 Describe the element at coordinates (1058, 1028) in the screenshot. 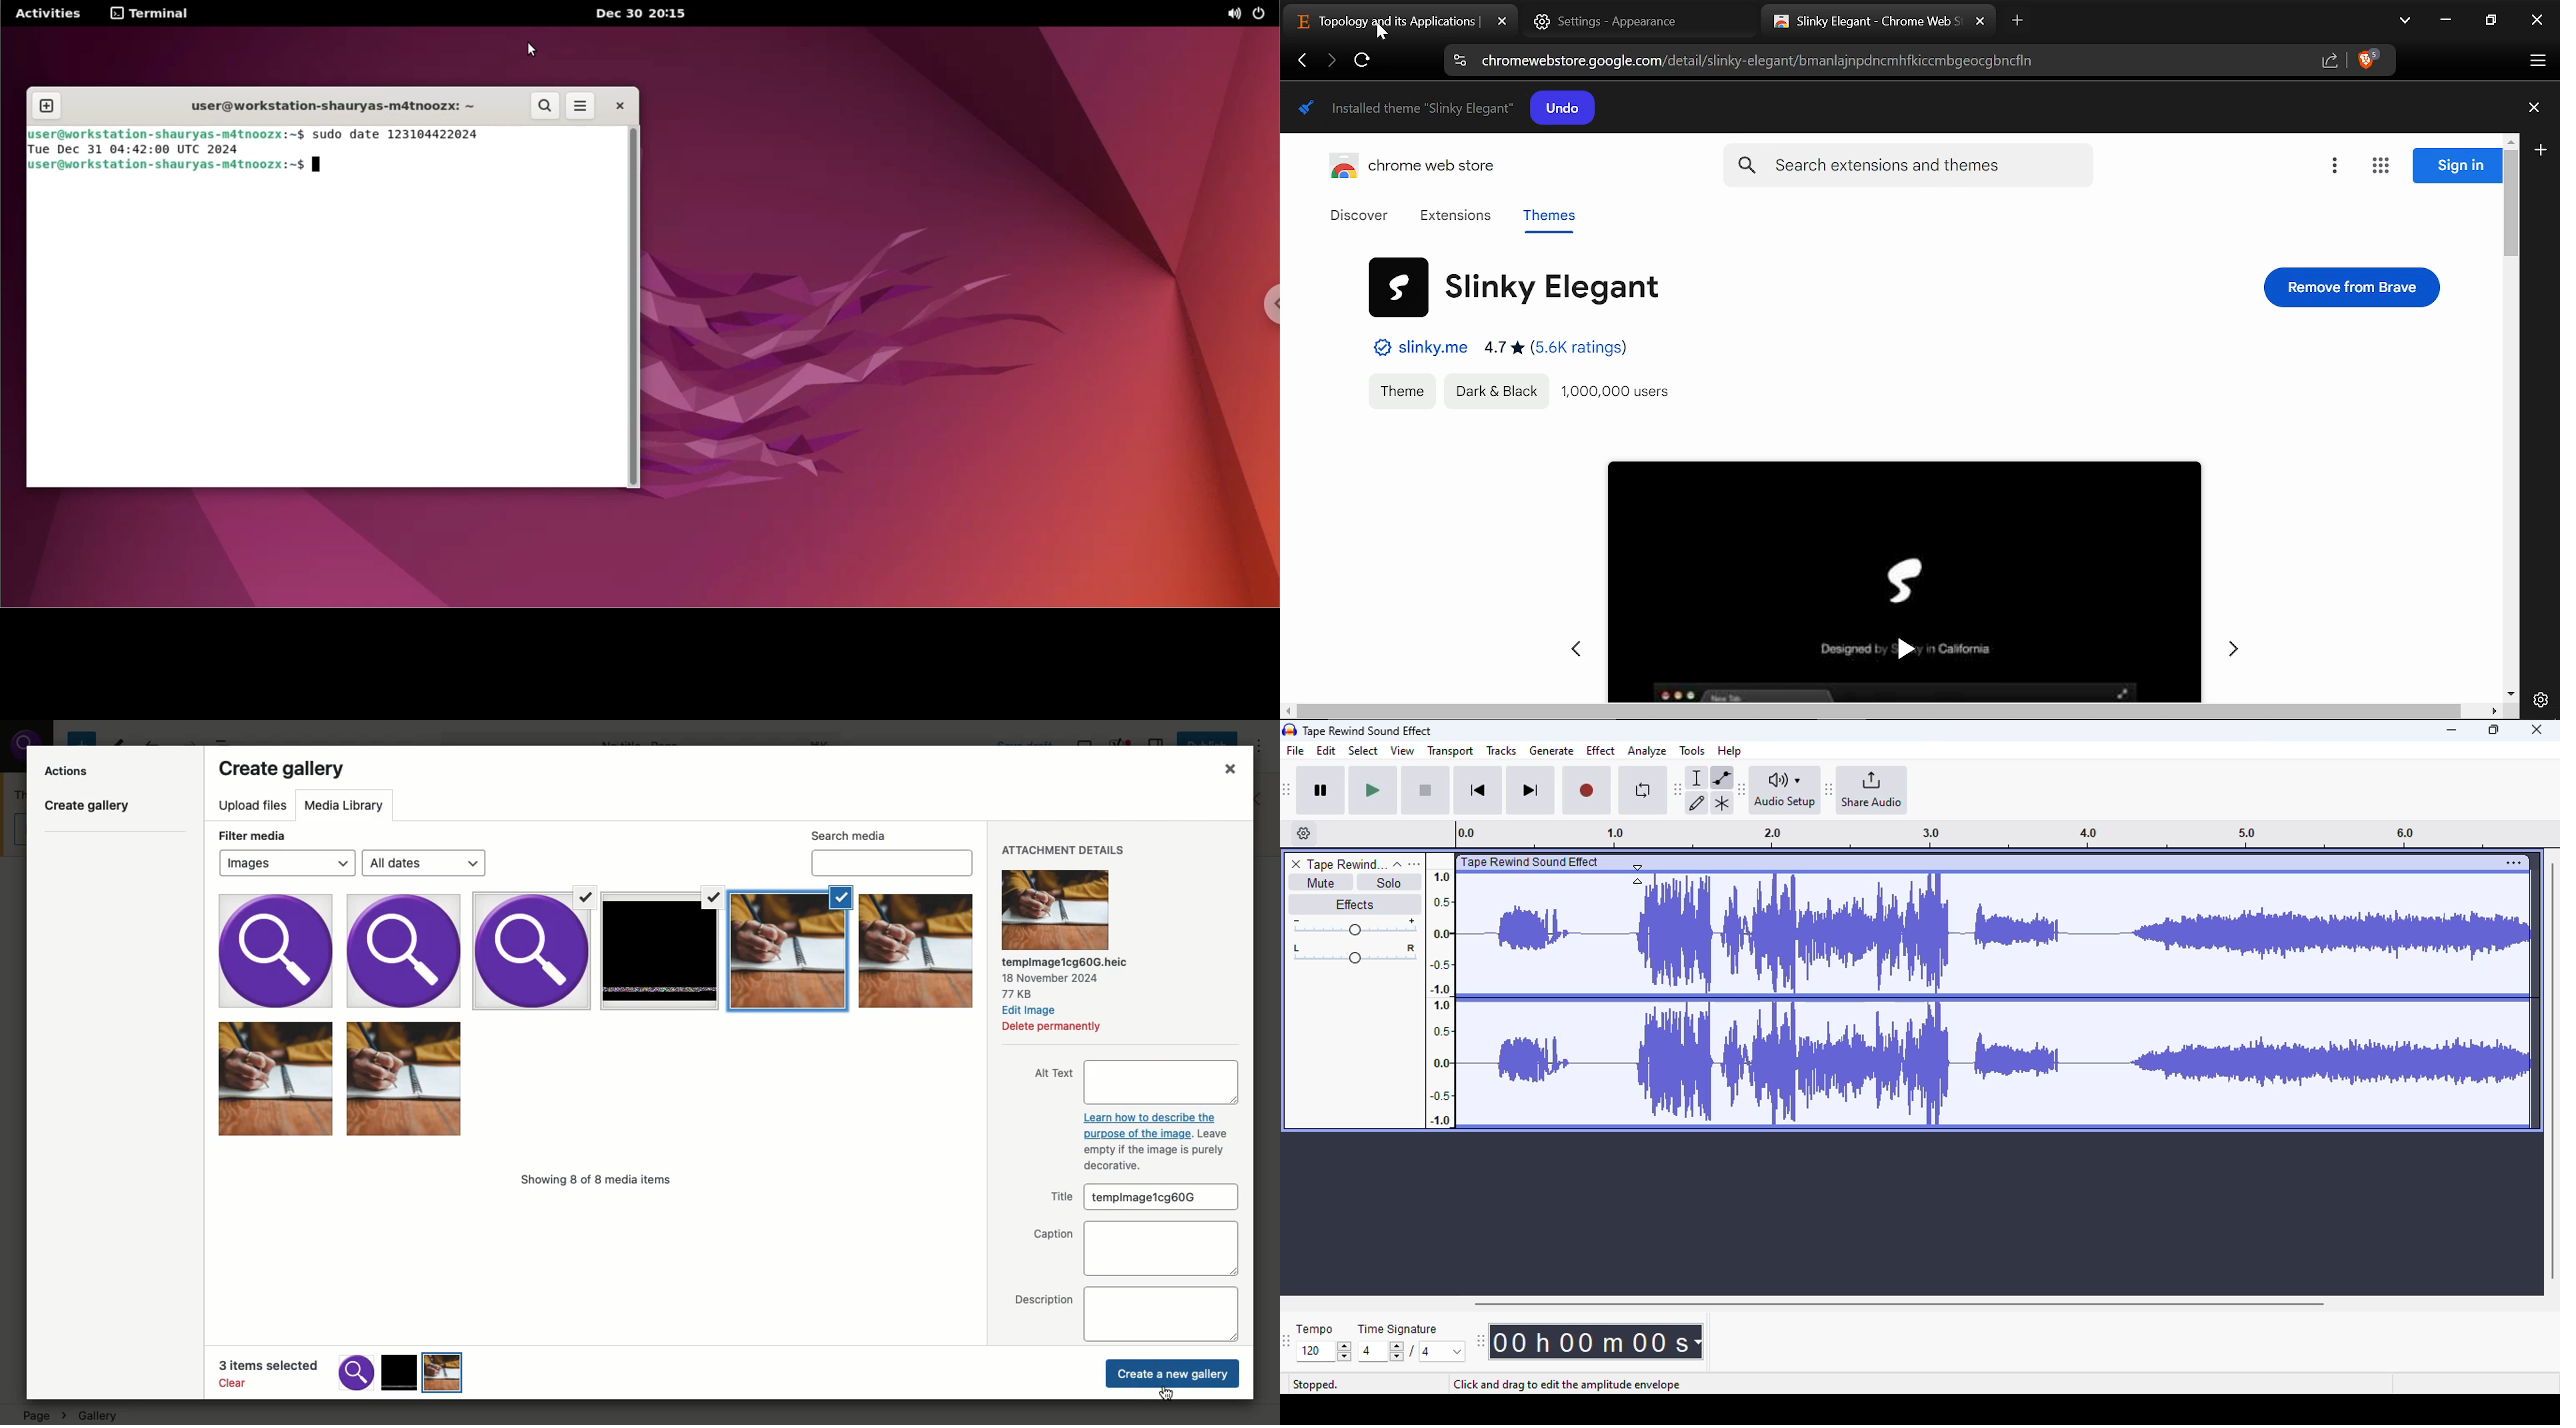

I see `Delete permanently` at that location.